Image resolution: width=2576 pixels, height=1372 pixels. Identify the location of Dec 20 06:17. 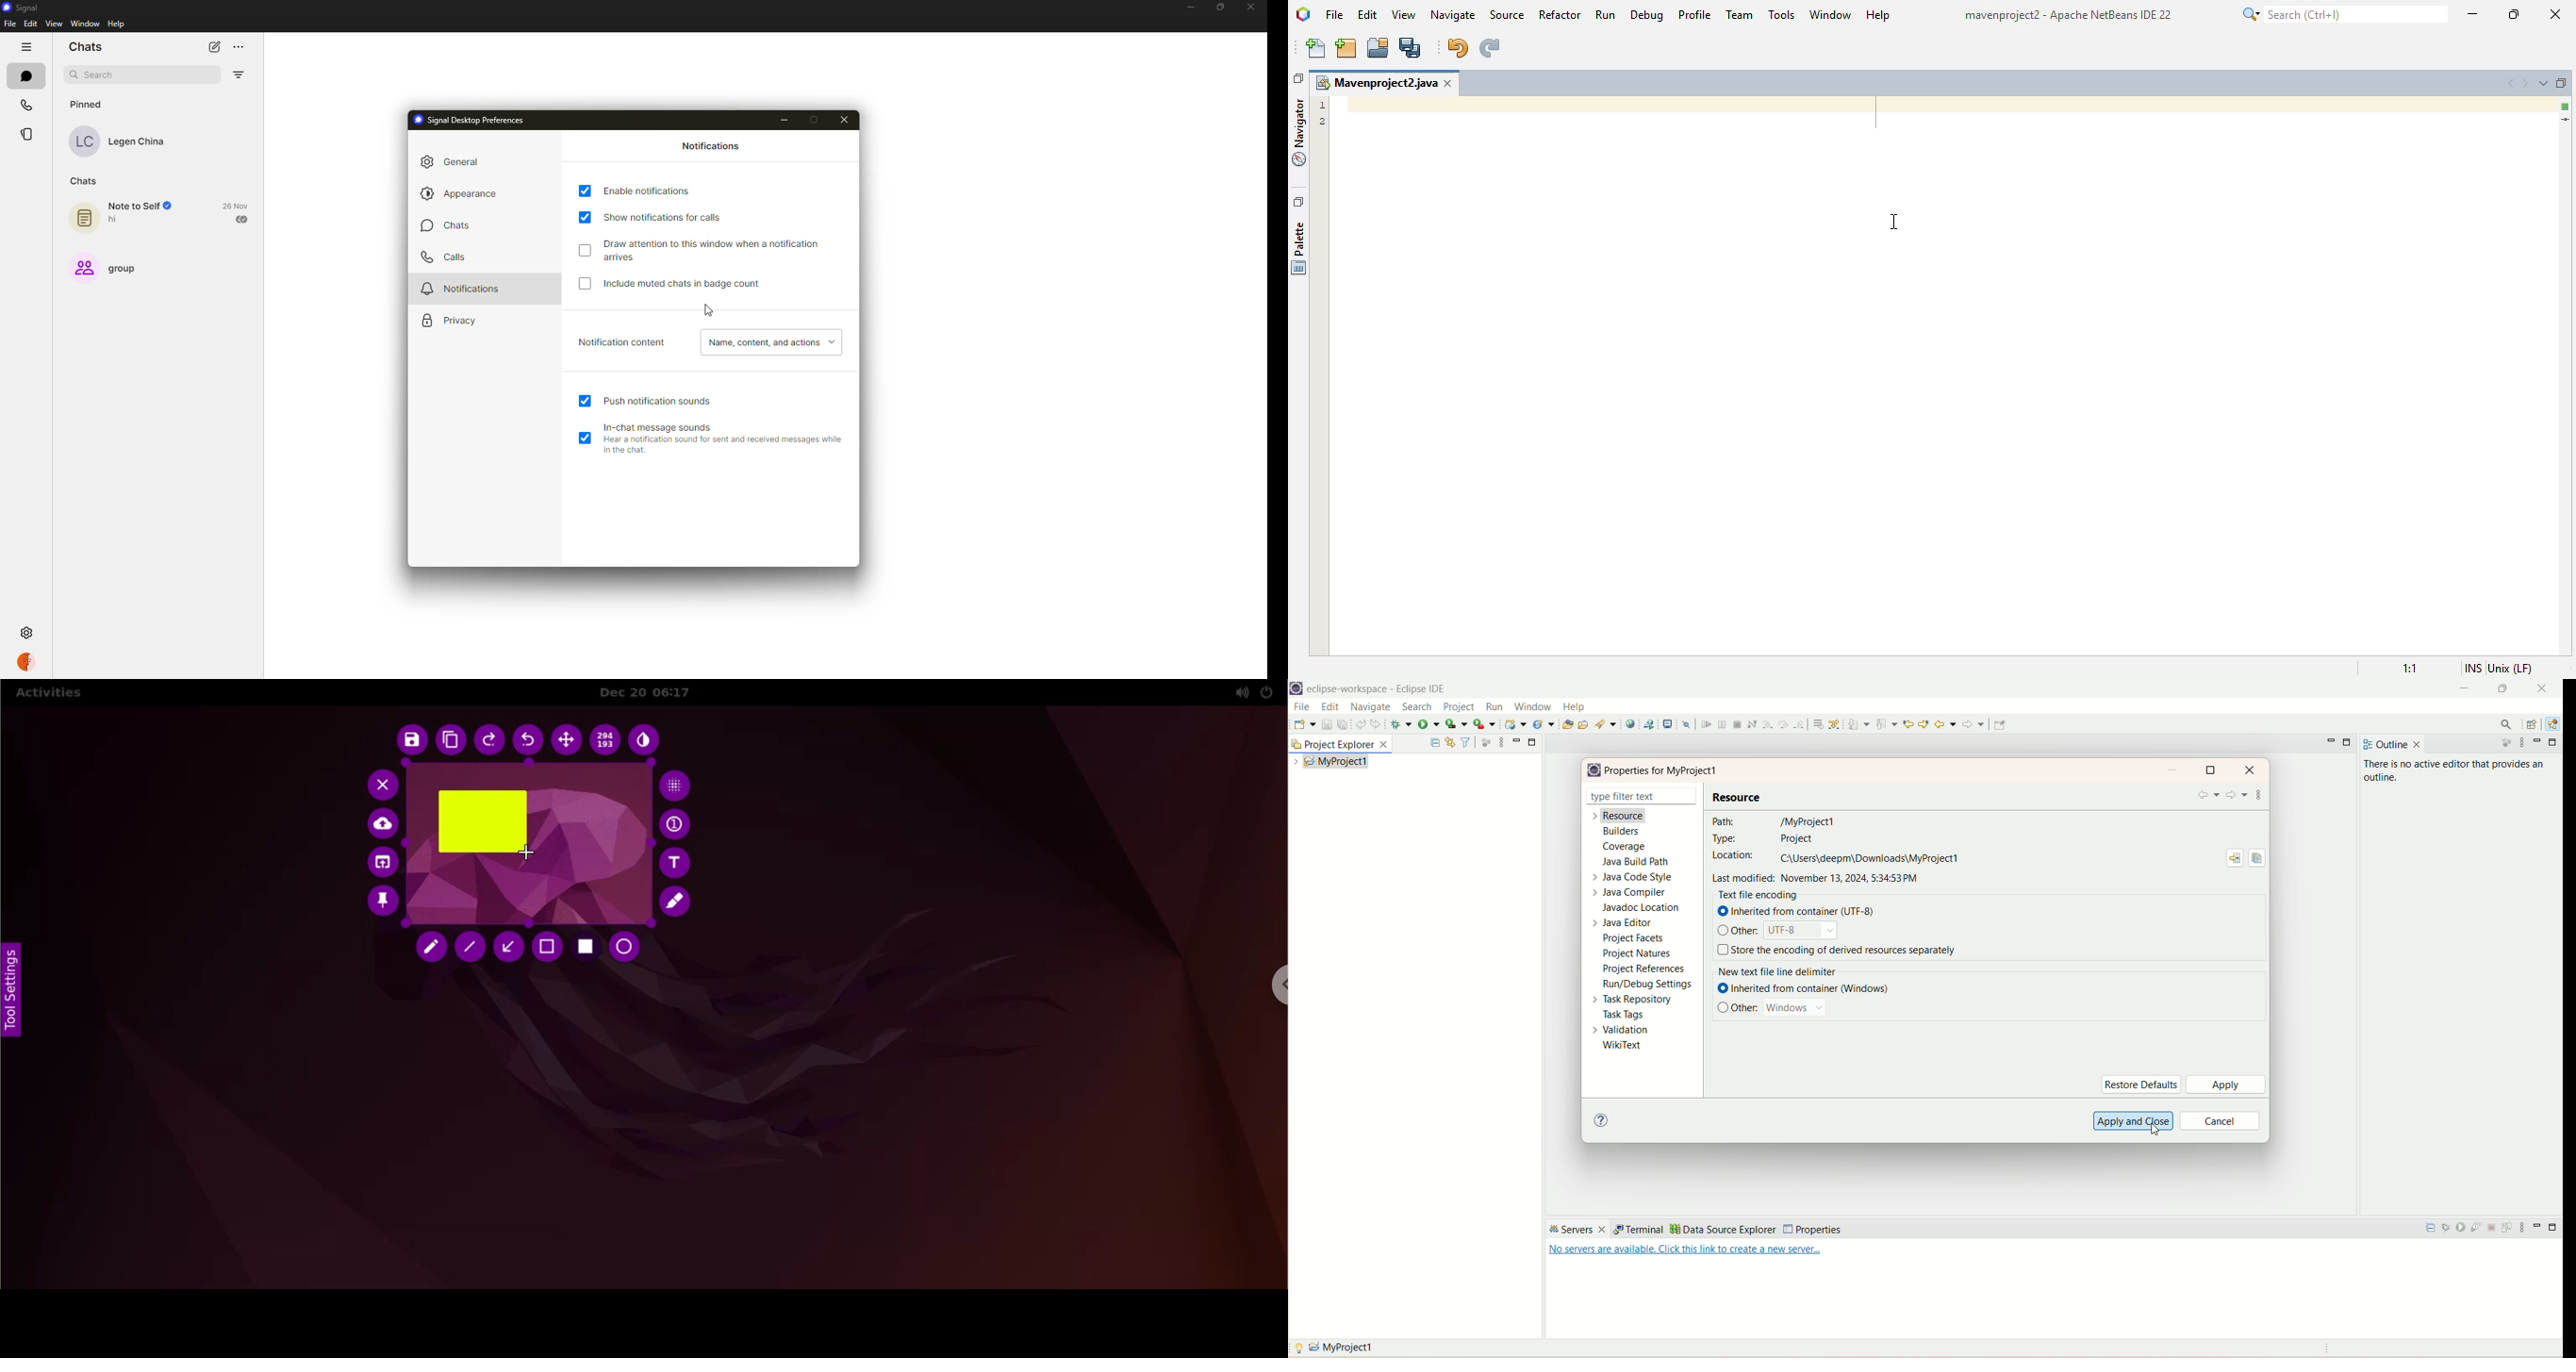
(655, 692).